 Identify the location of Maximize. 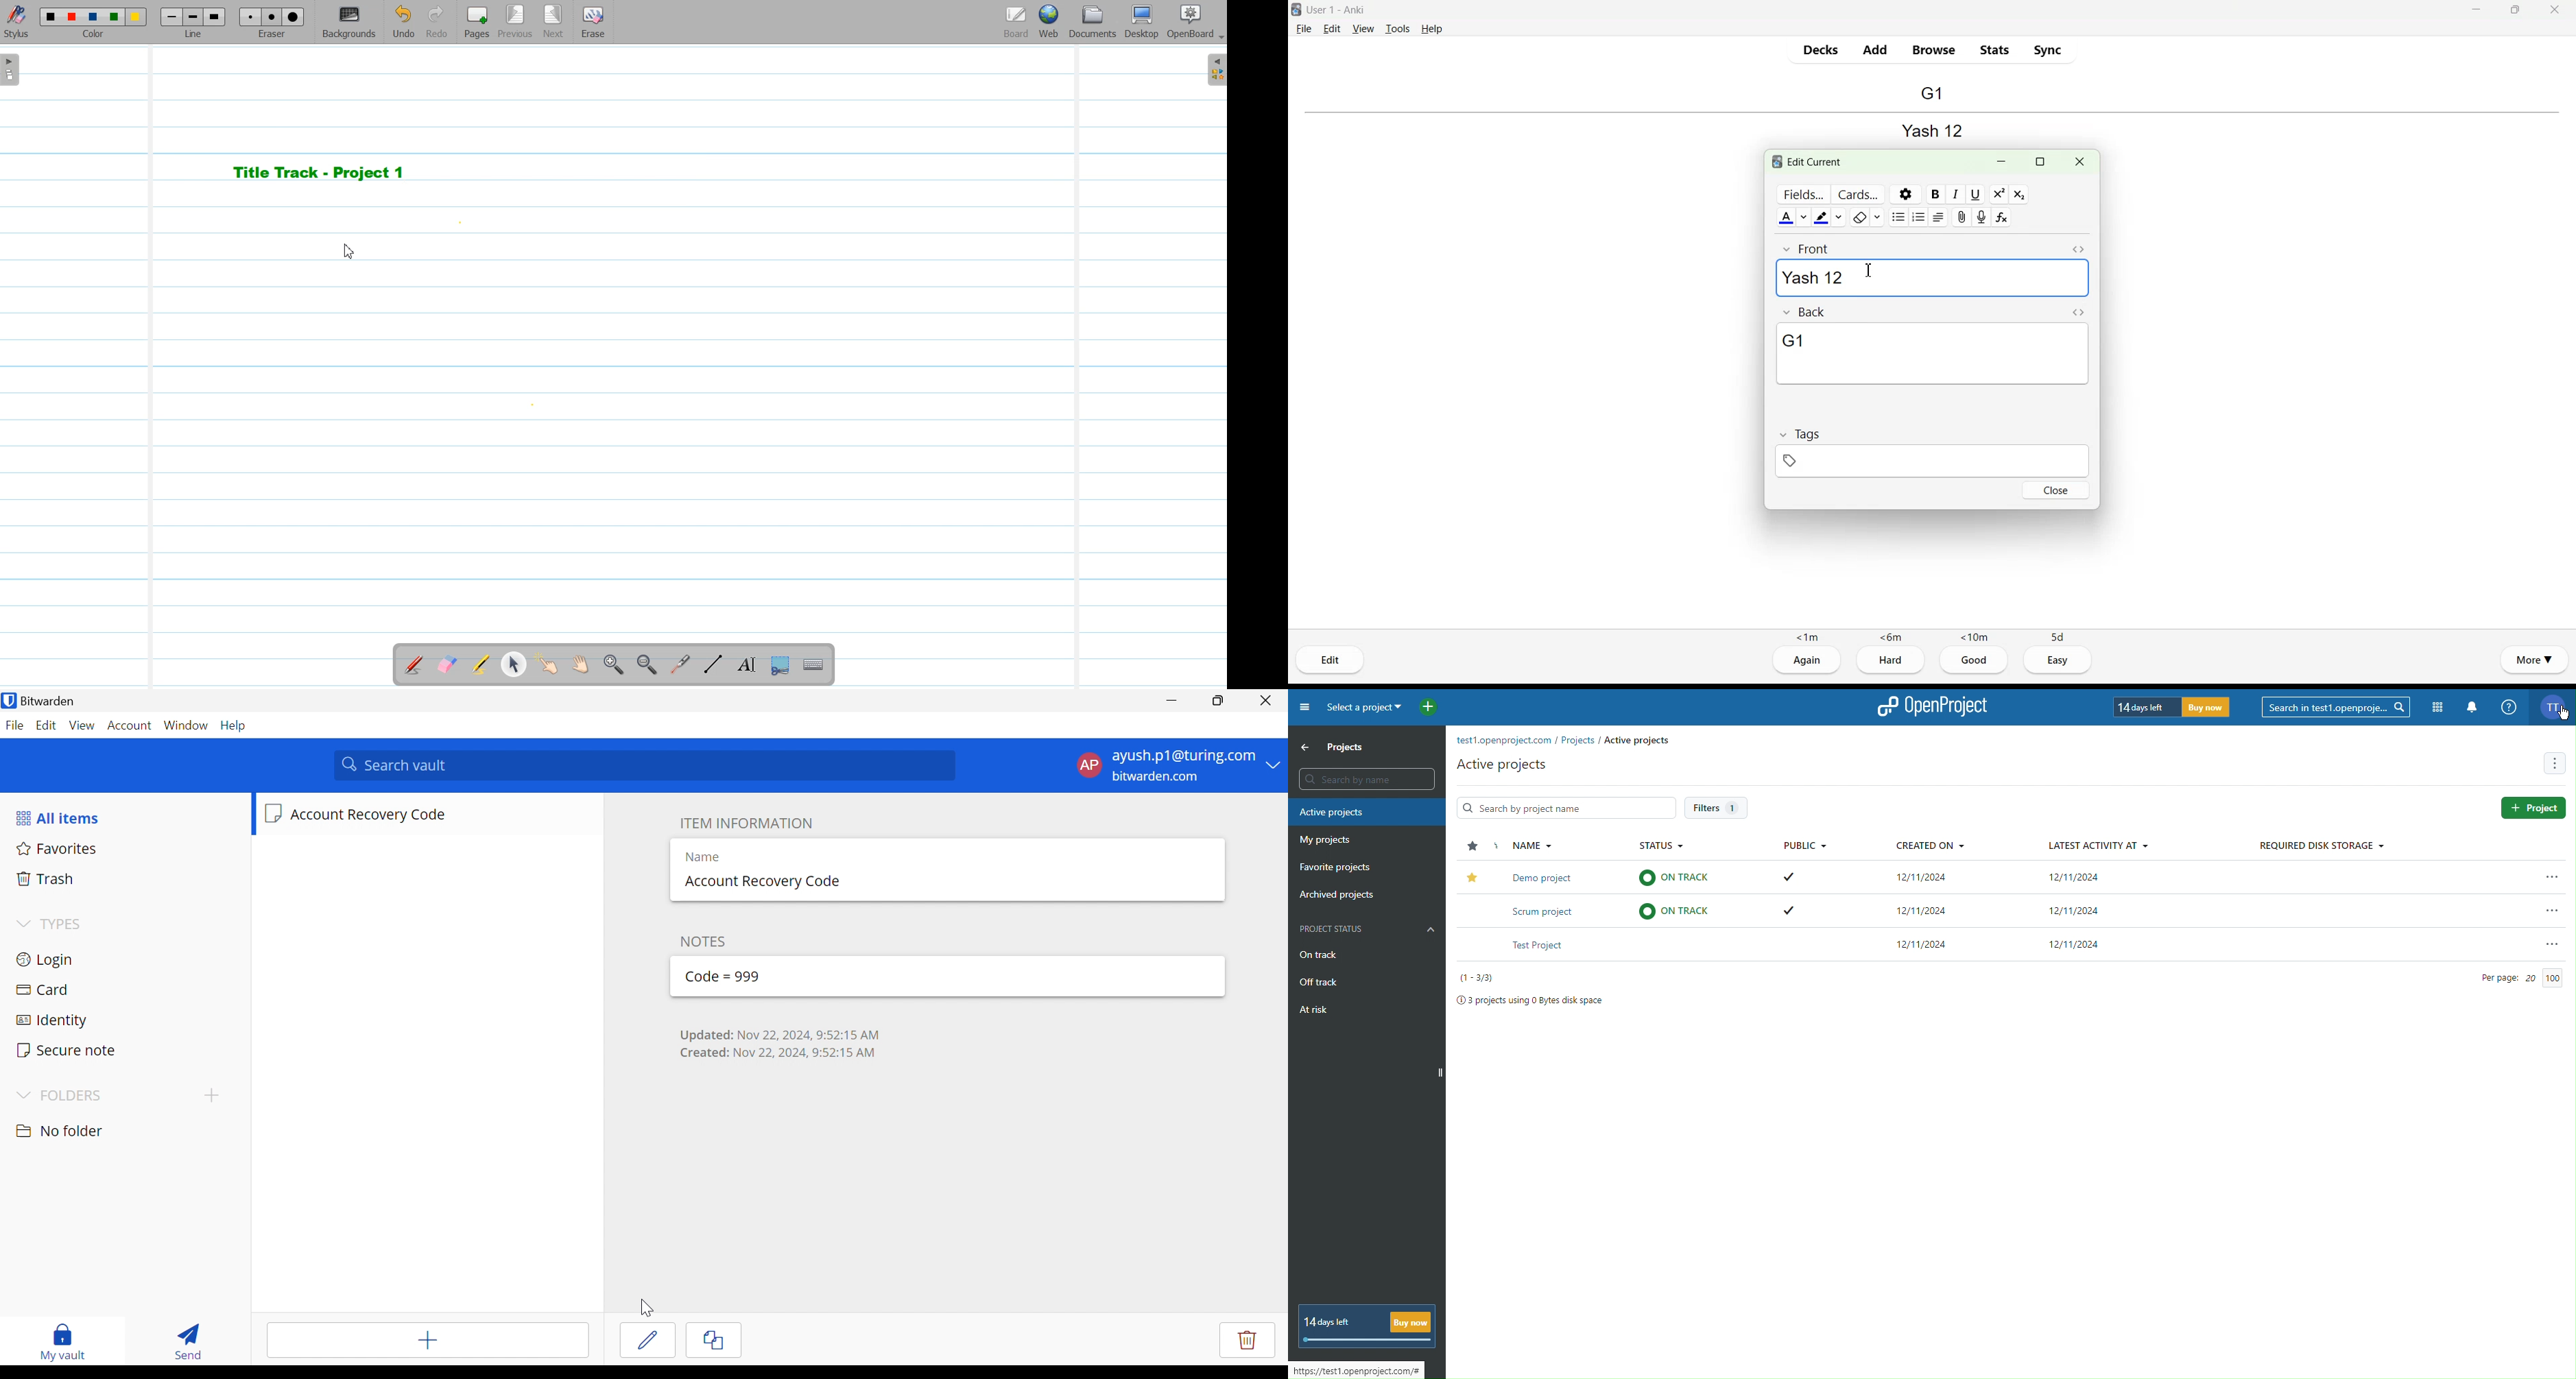
(2514, 9).